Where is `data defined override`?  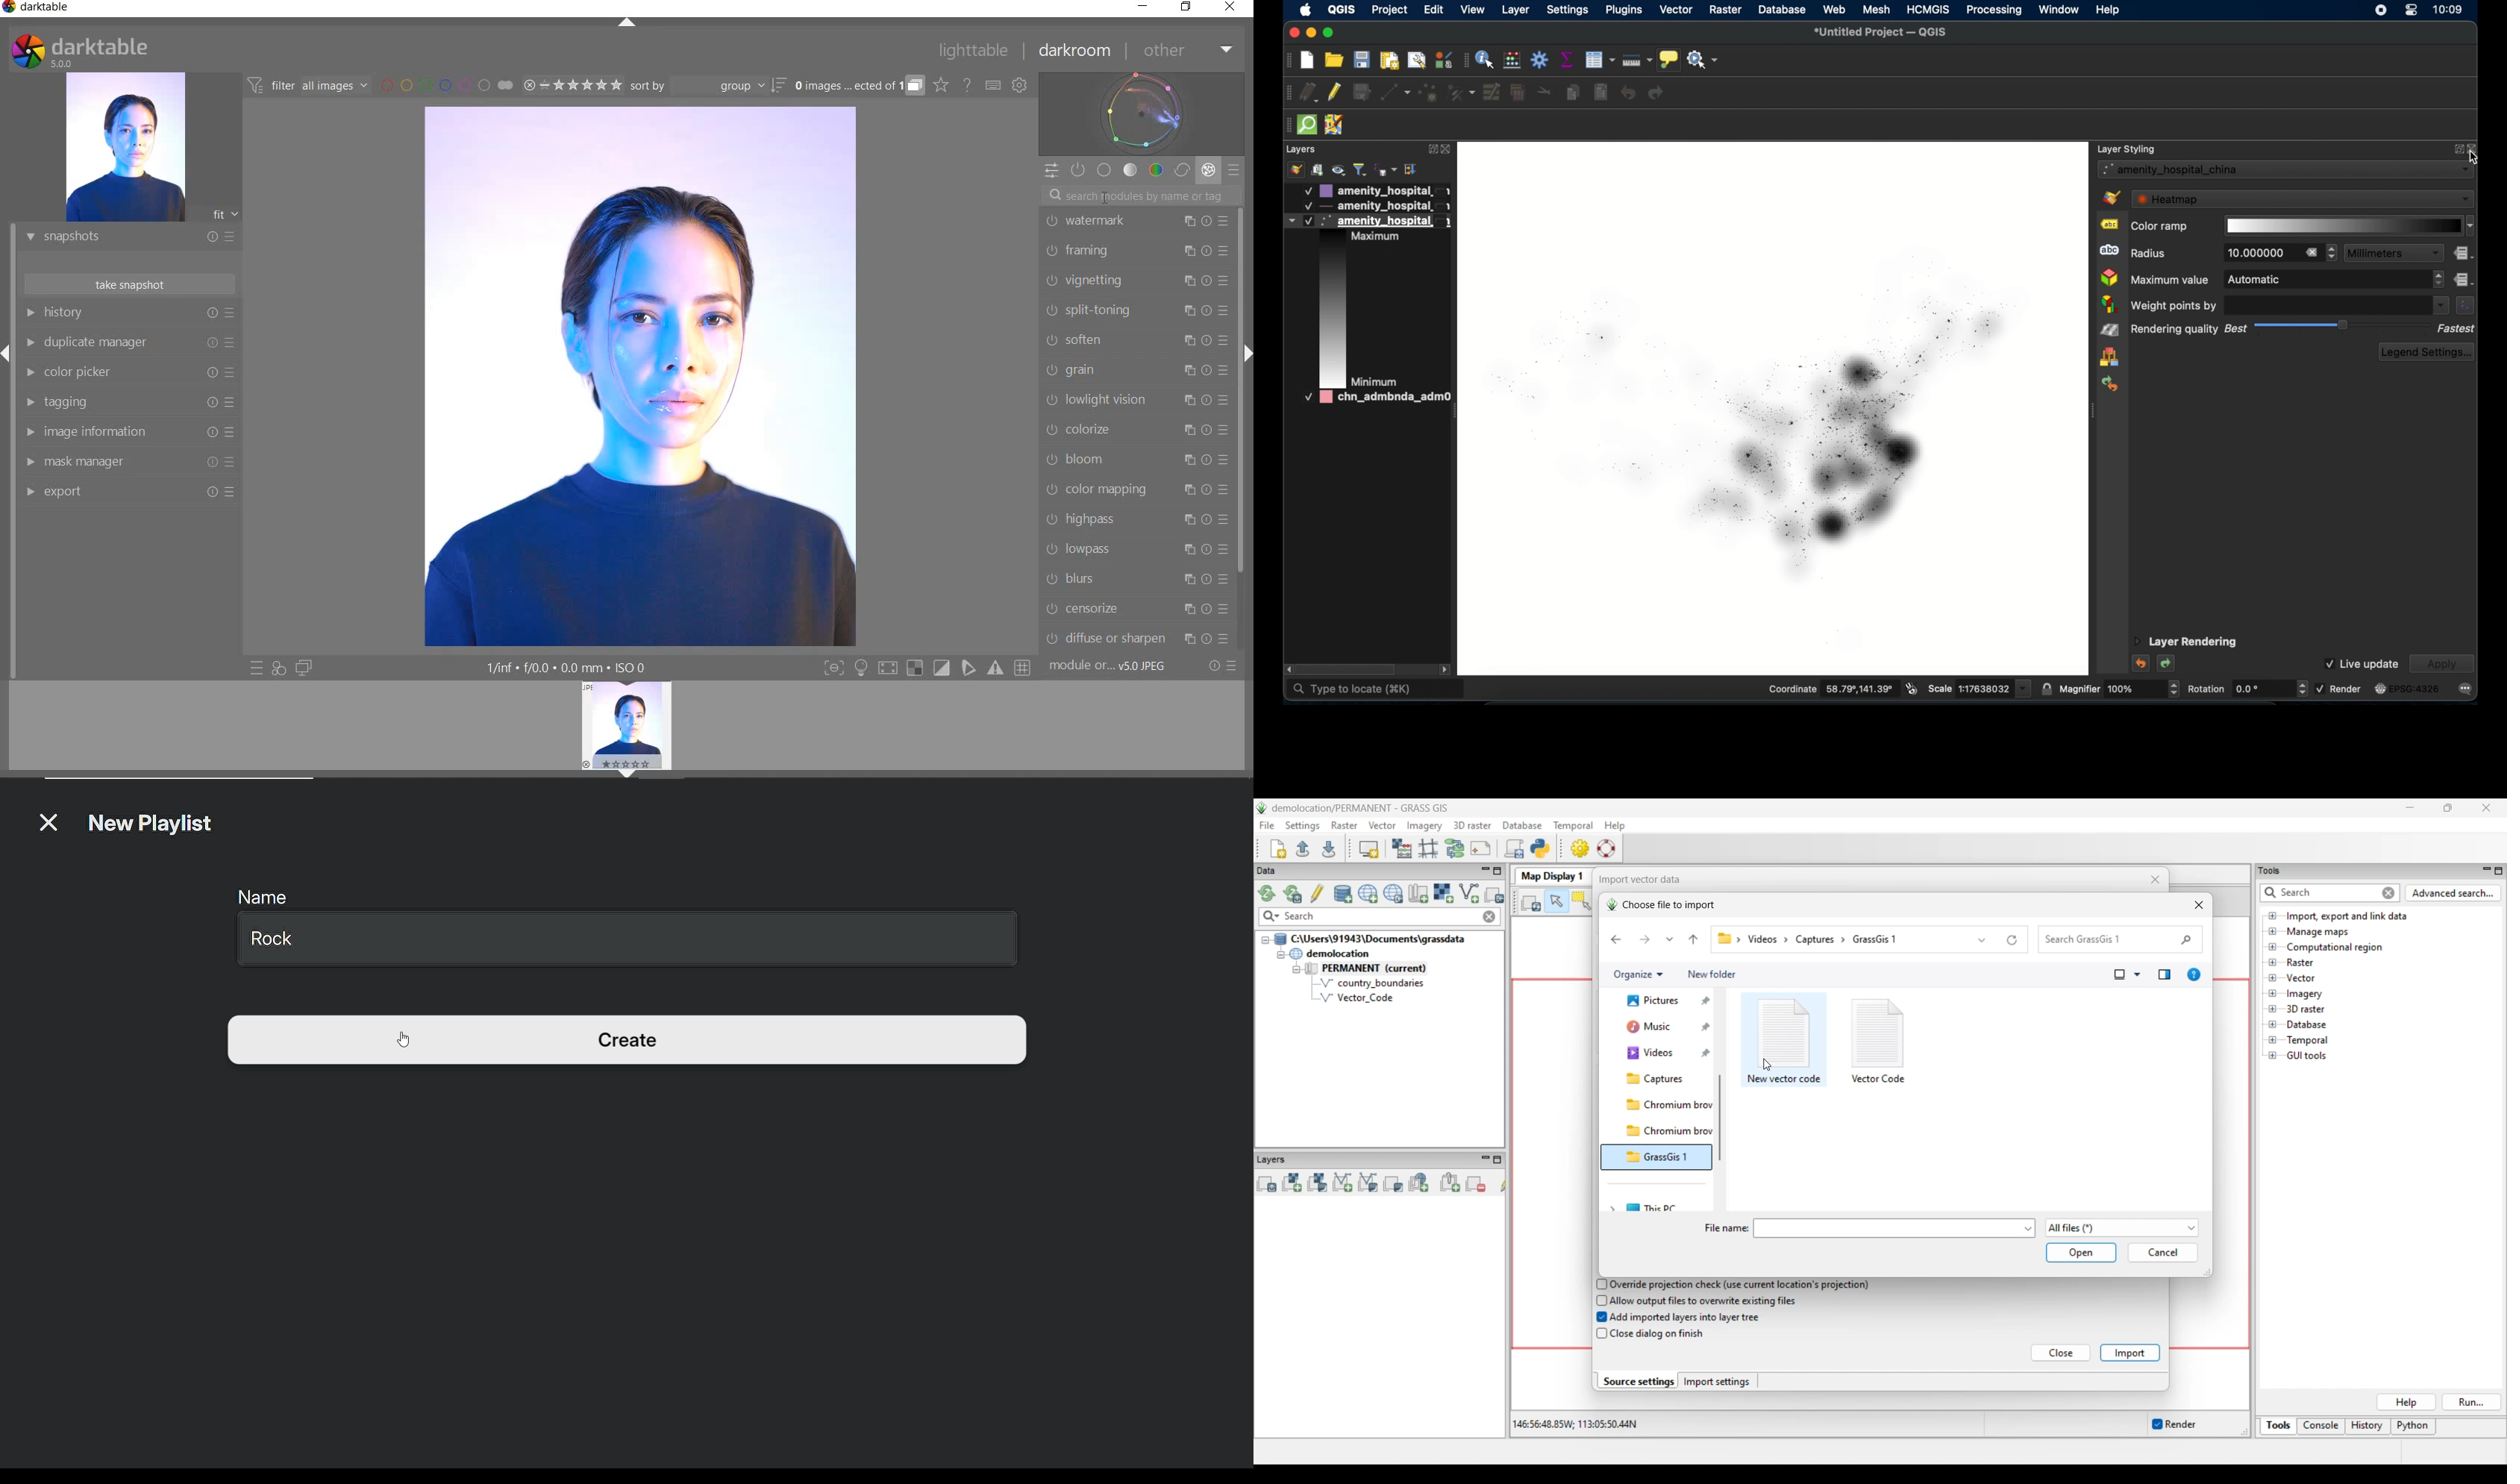
data defined override is located at coordinates (2463, 253).